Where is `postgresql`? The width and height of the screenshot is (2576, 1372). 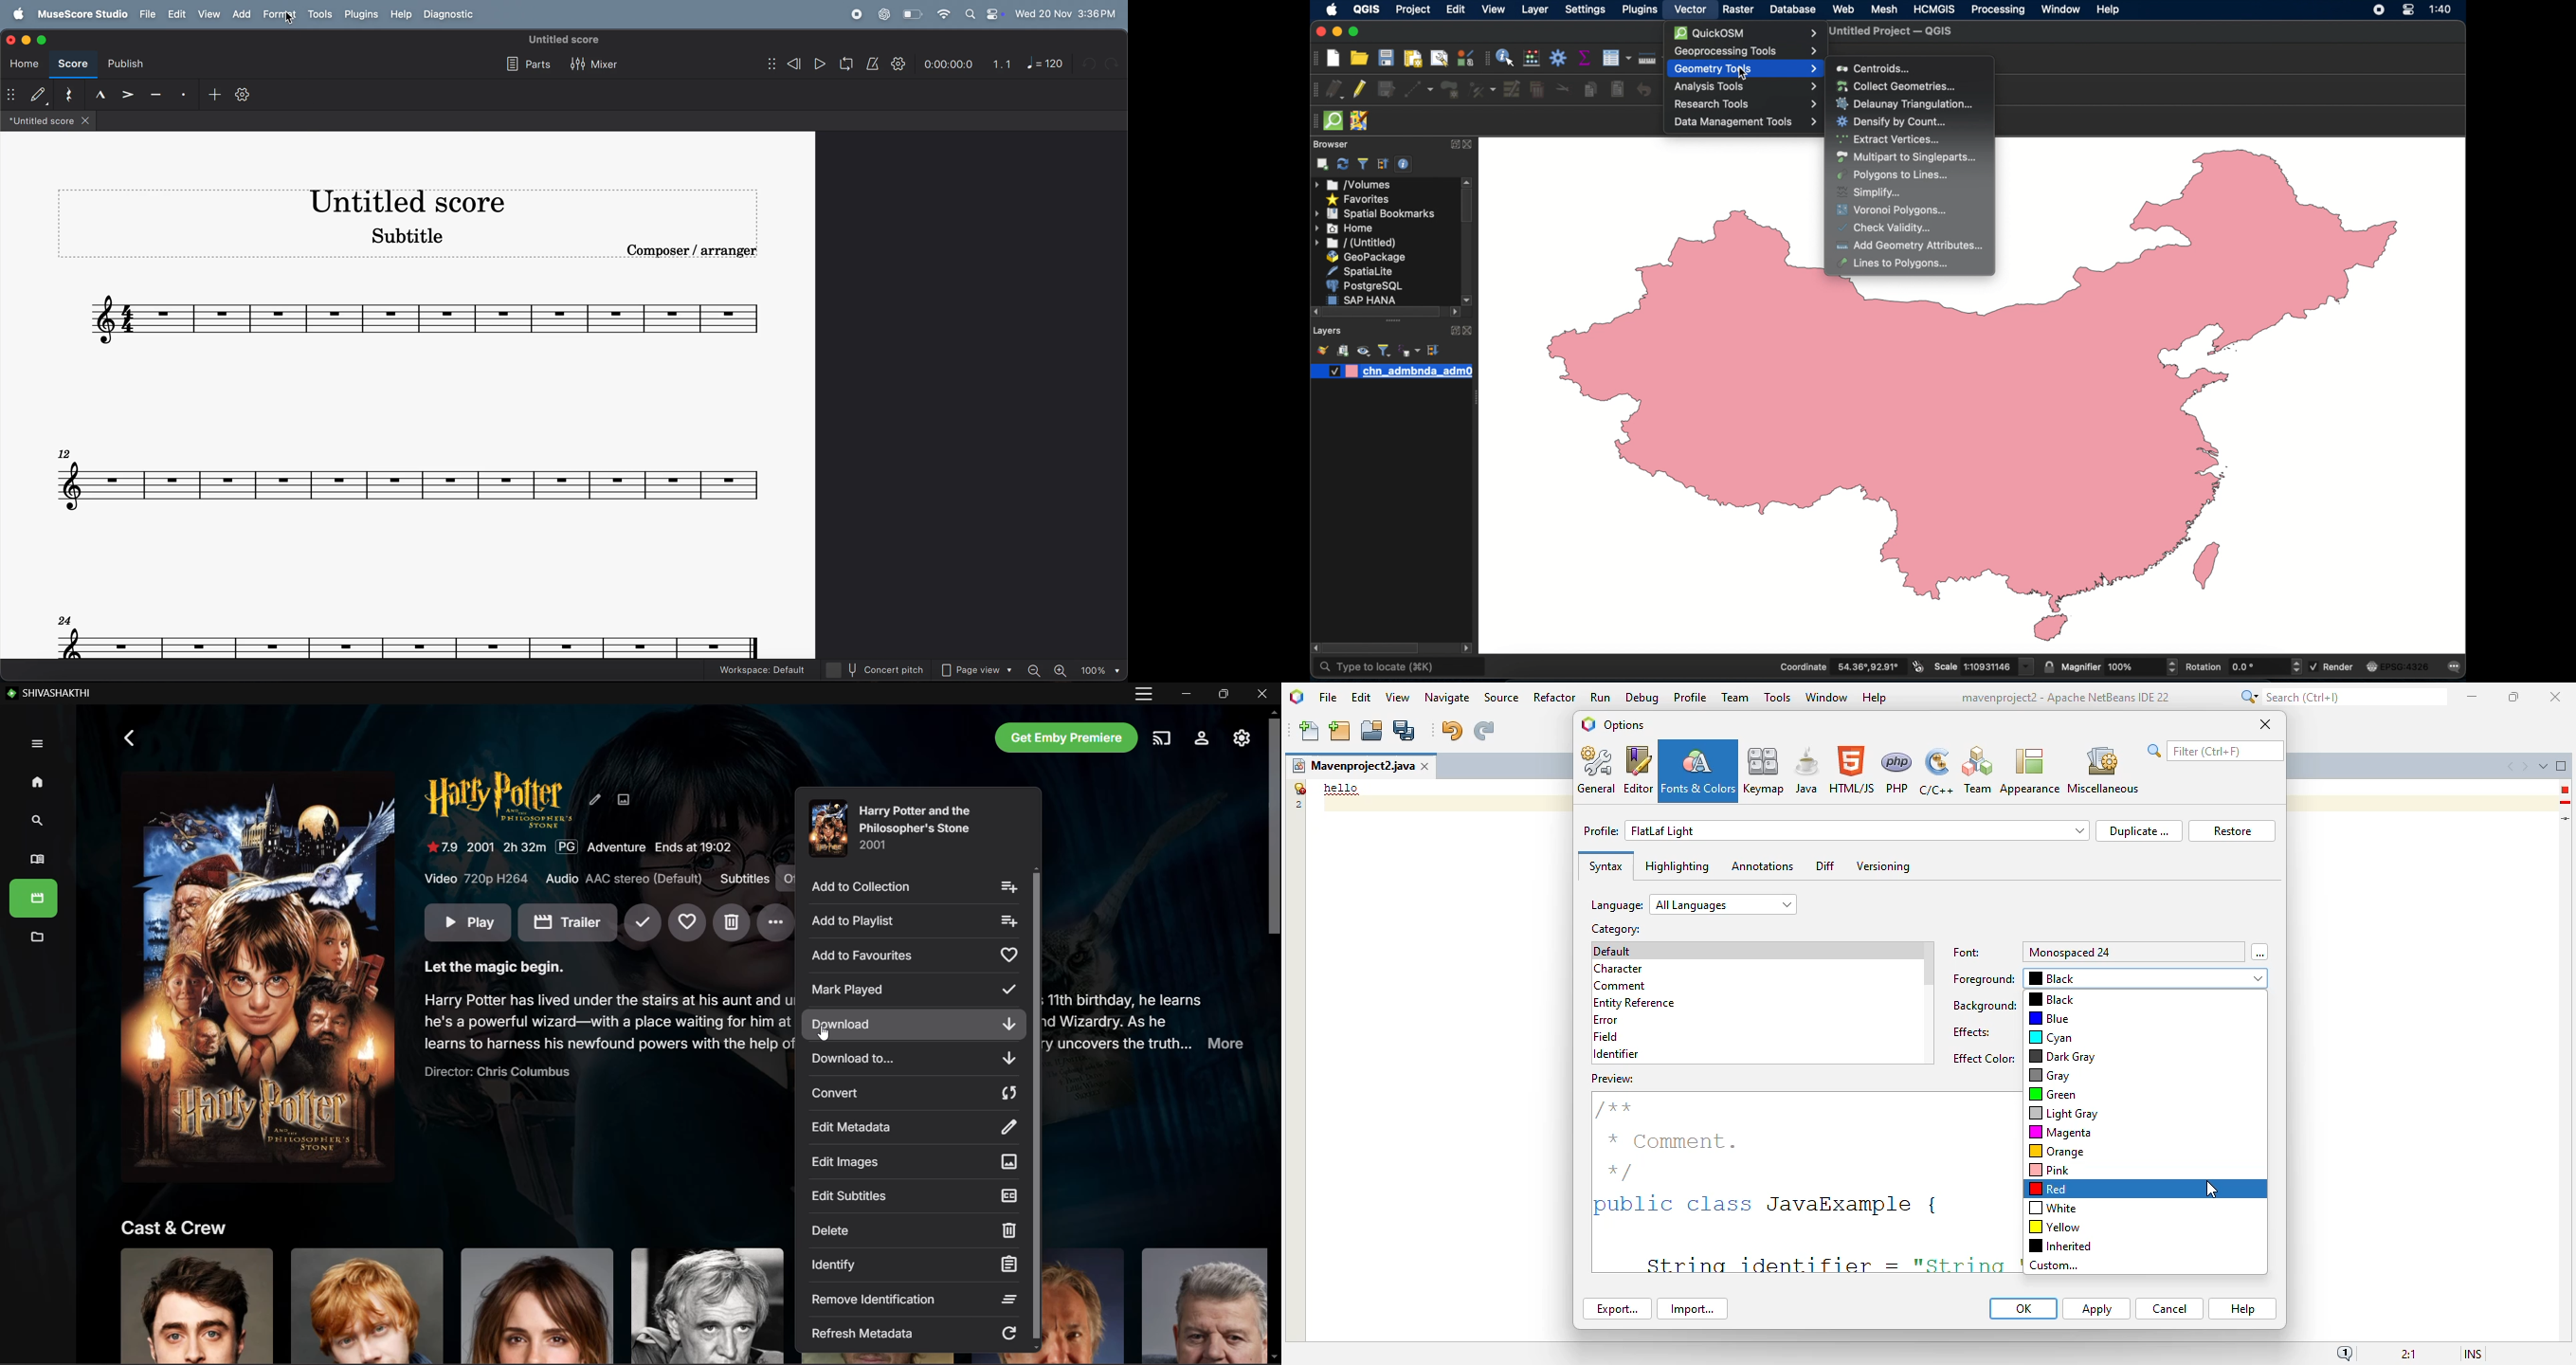
postgresql is located at coordinates (1363, 286).